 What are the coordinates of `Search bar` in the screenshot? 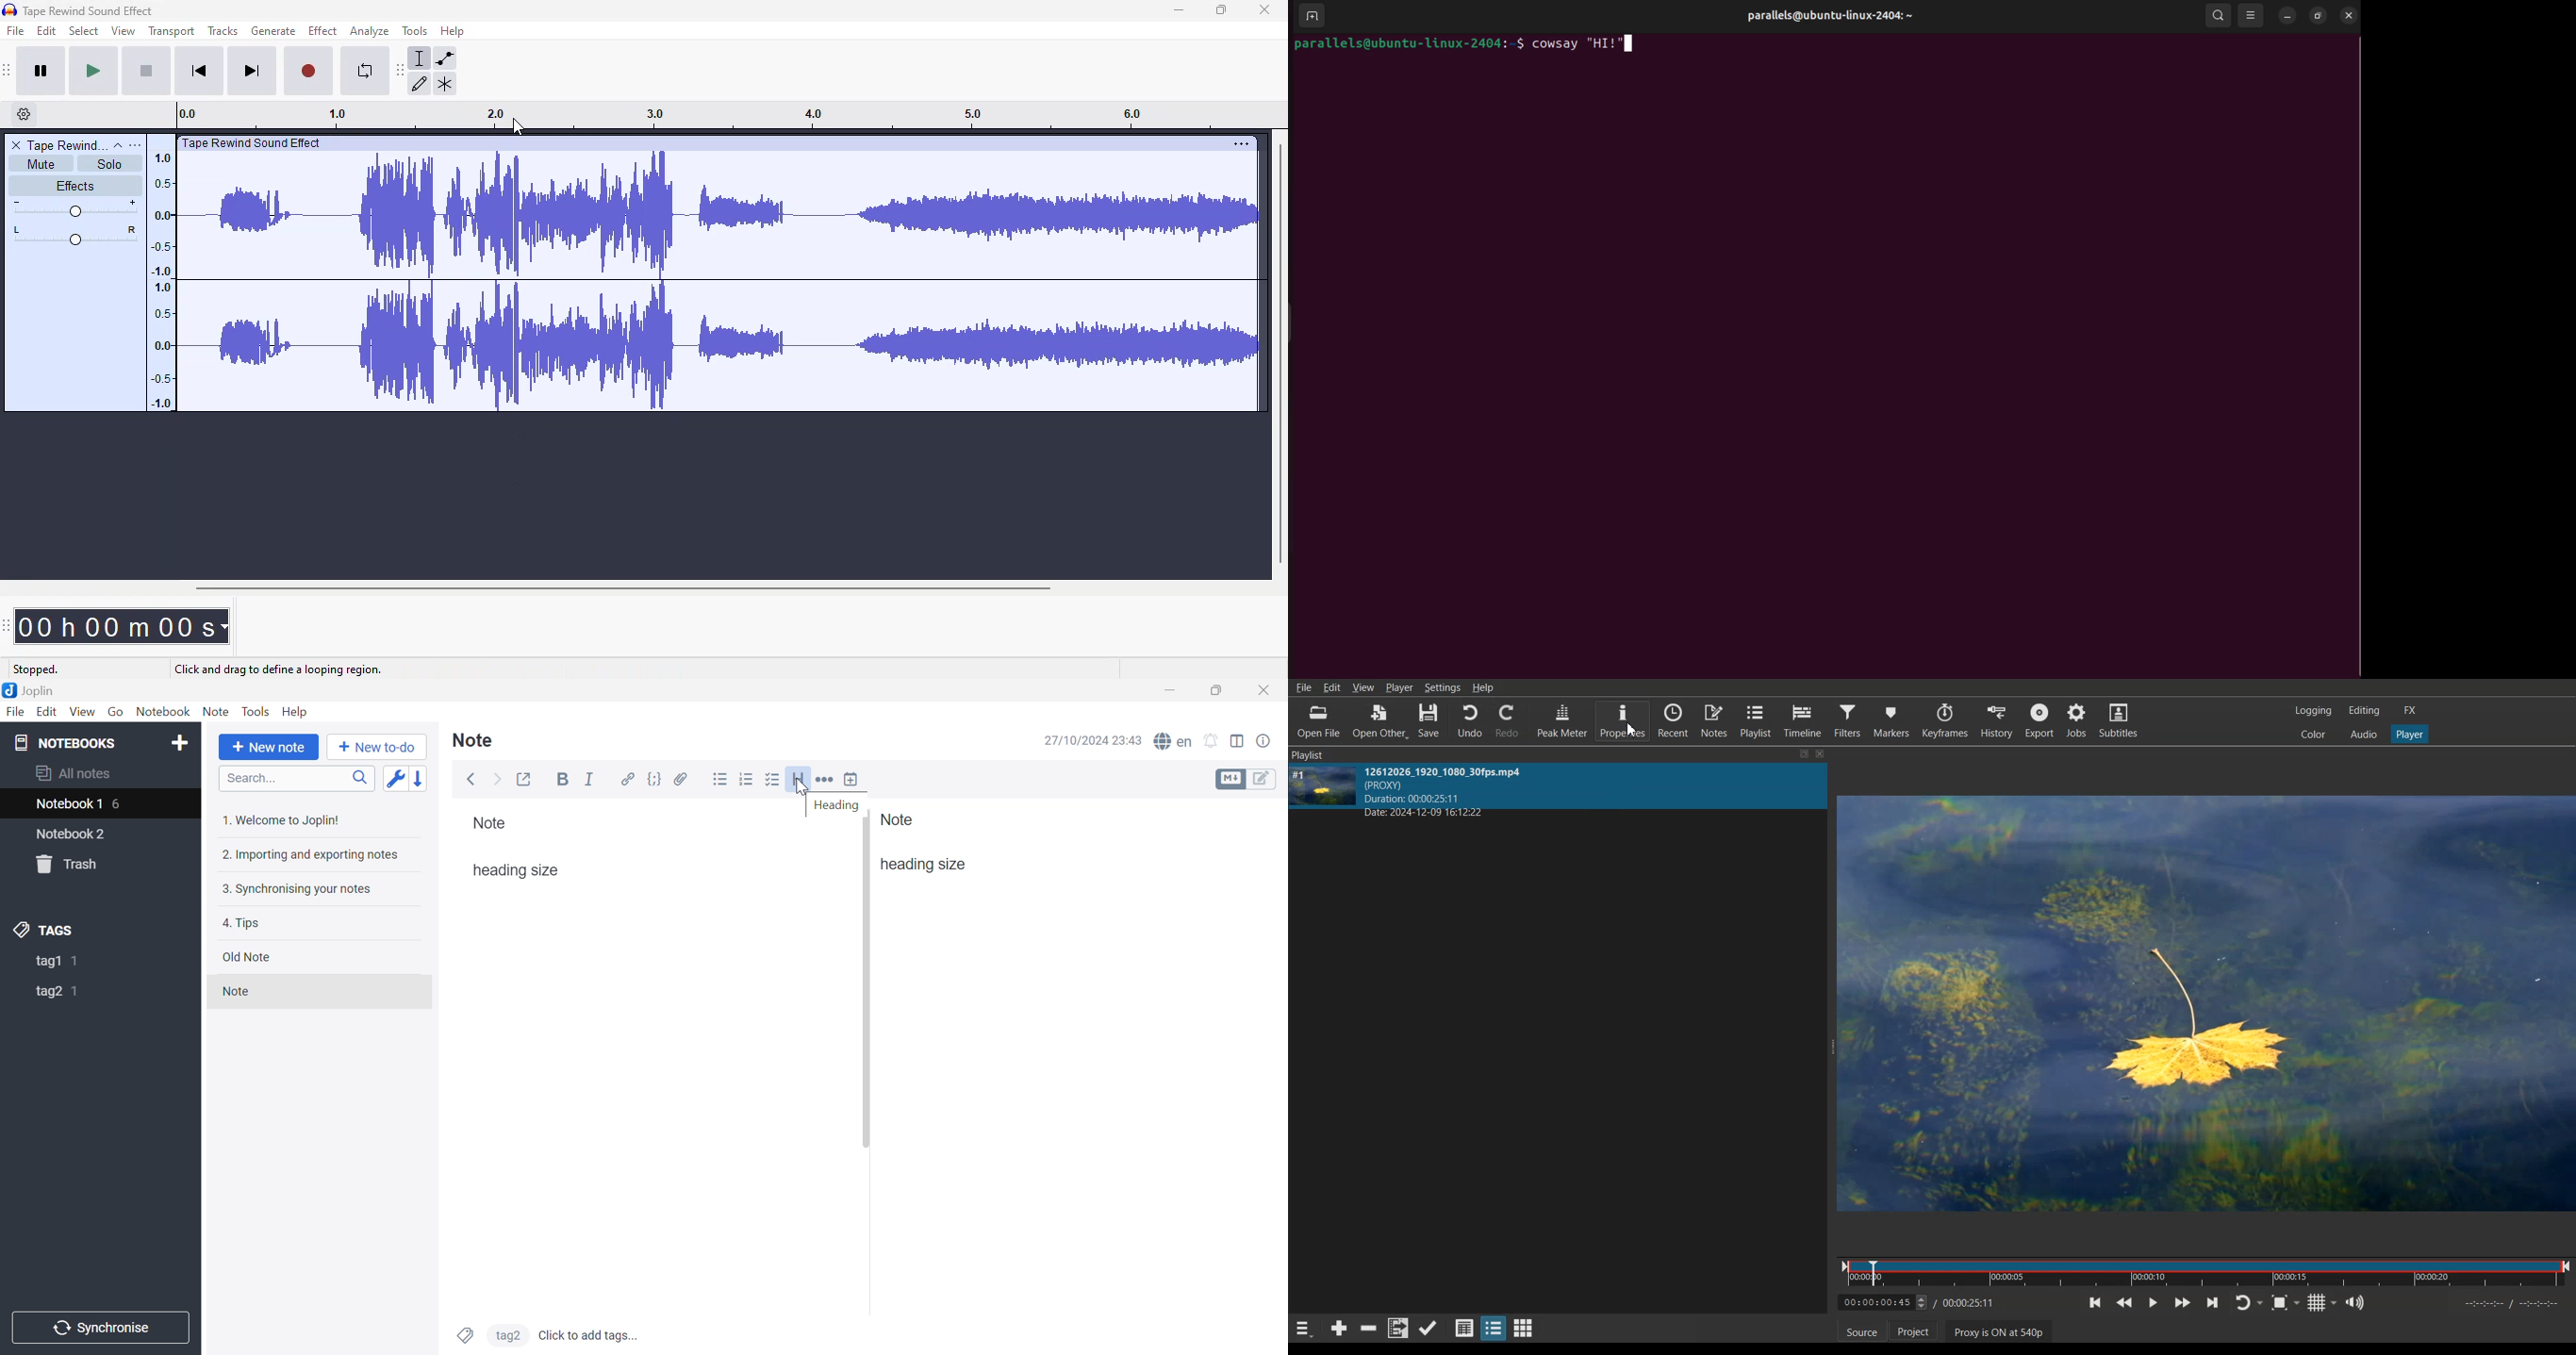 It's located at (297, 778).